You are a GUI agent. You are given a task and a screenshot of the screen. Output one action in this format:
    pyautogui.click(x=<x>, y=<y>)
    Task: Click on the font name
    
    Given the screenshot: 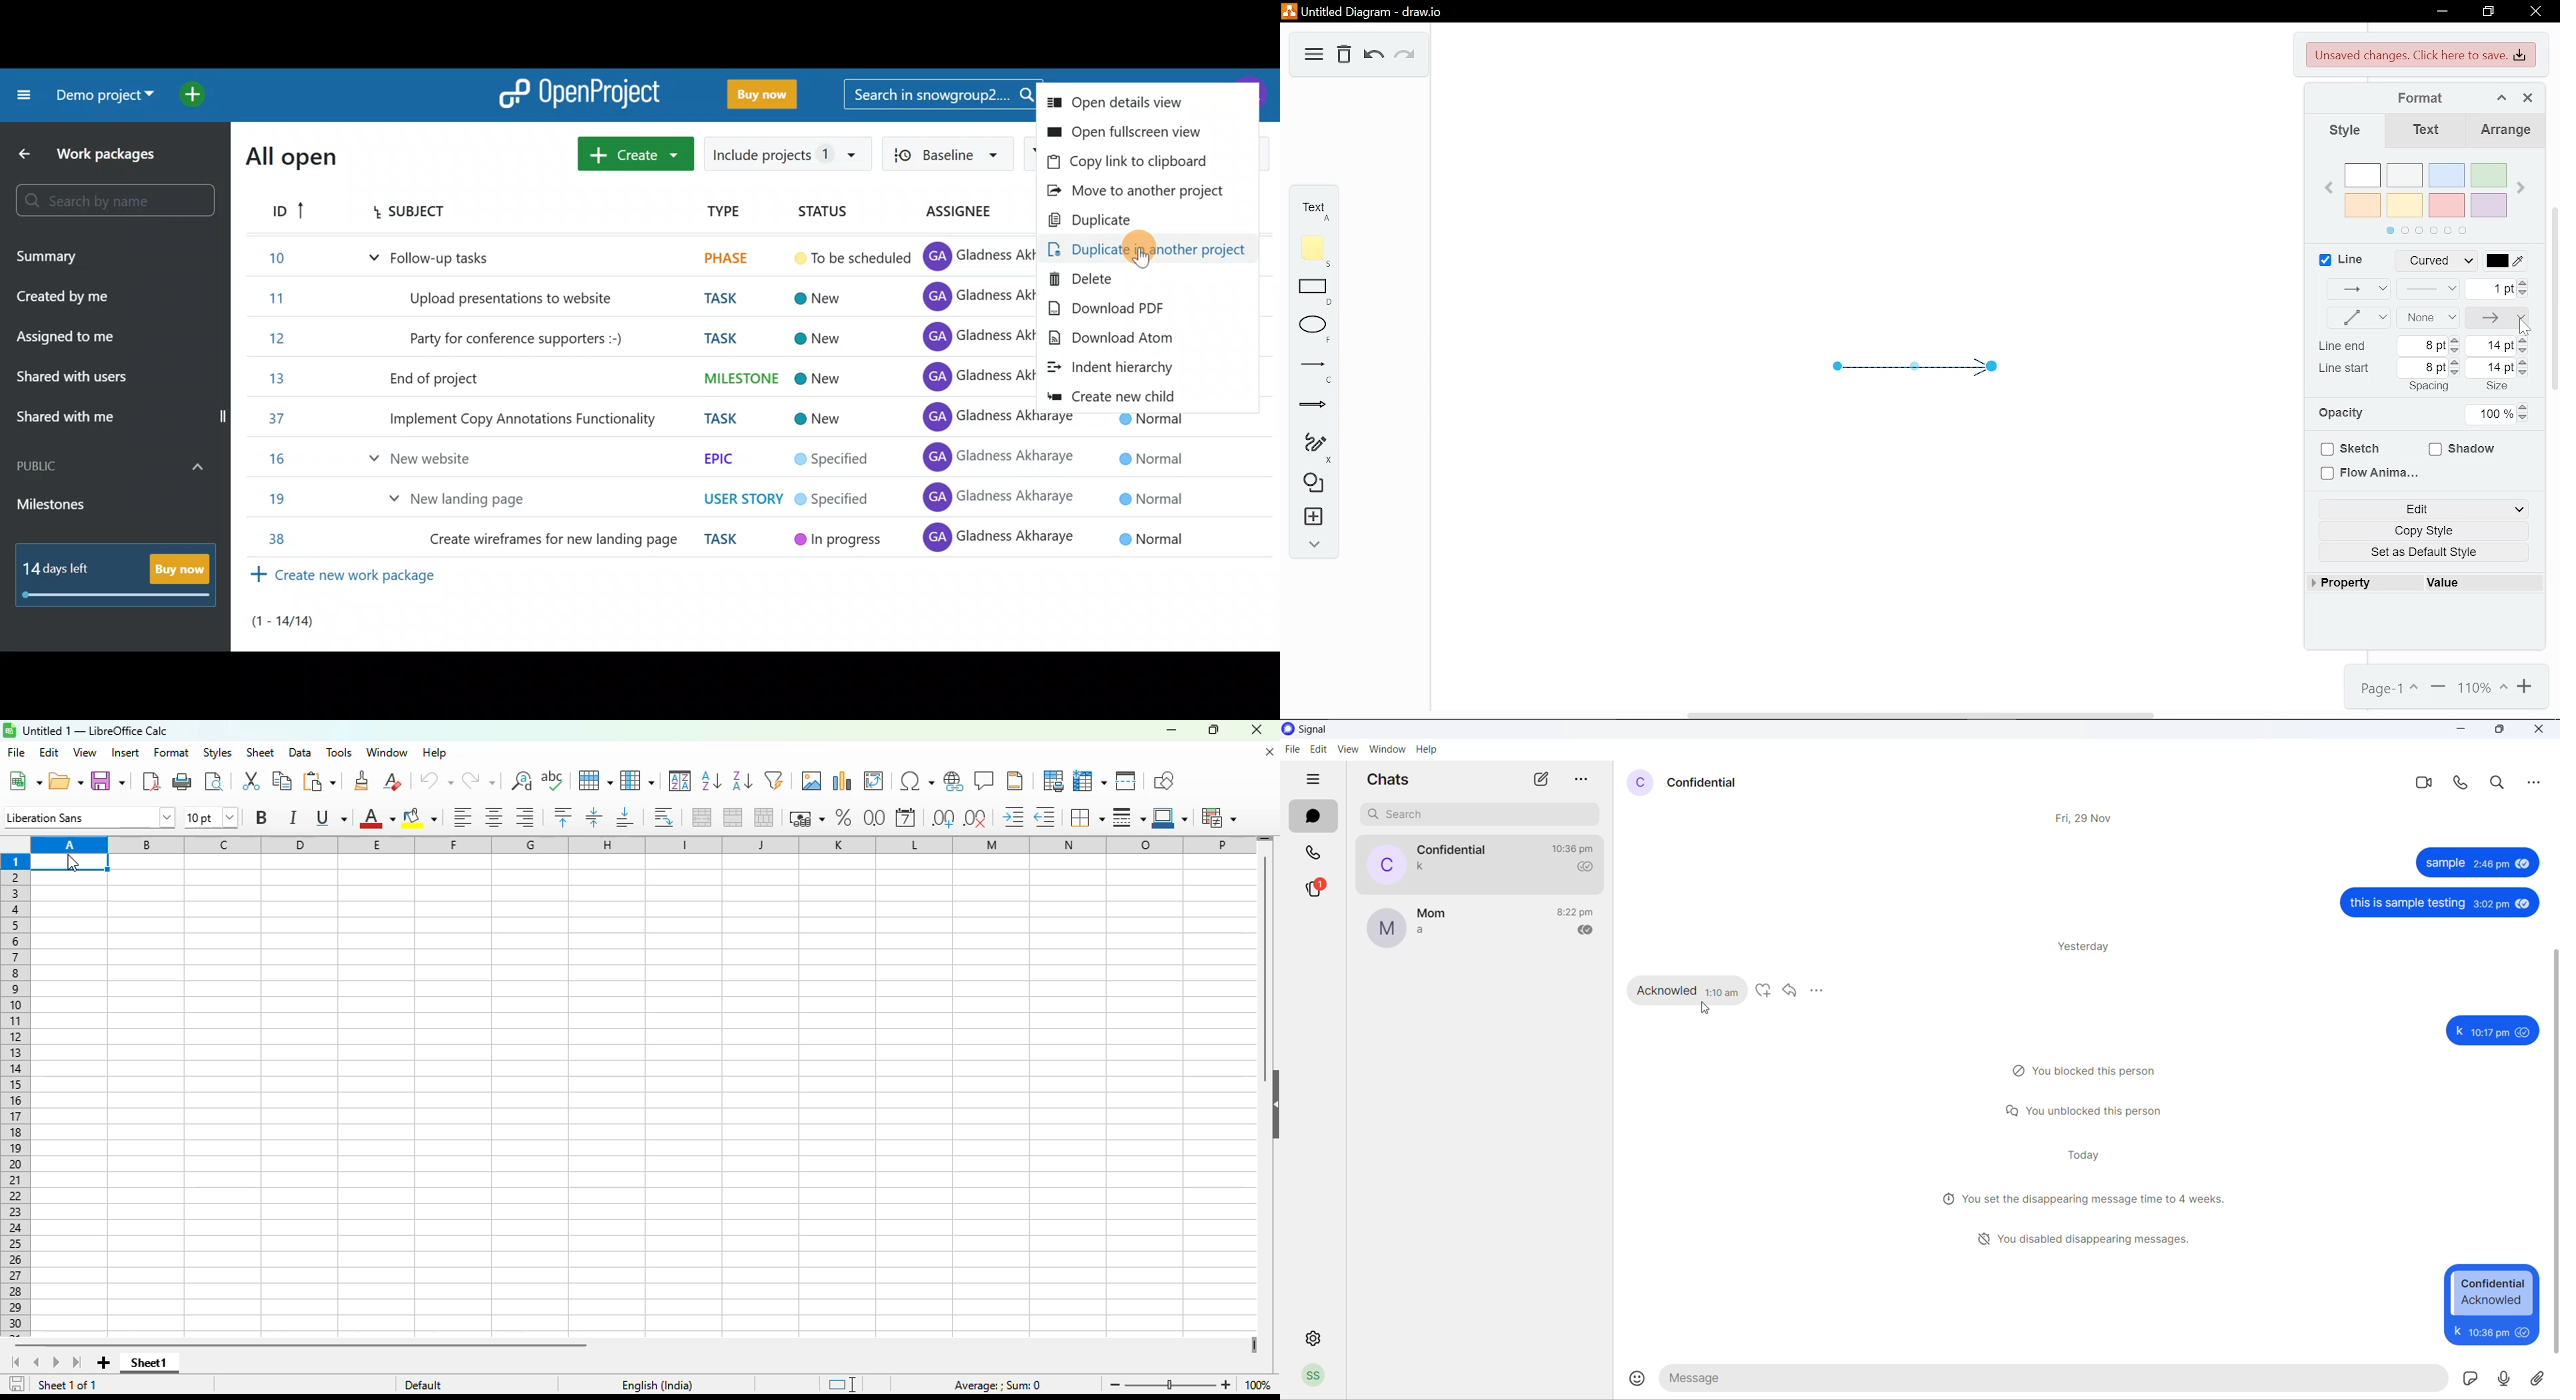 What is the action you would take?
    pyautogui.click(x=90, y=817)
    